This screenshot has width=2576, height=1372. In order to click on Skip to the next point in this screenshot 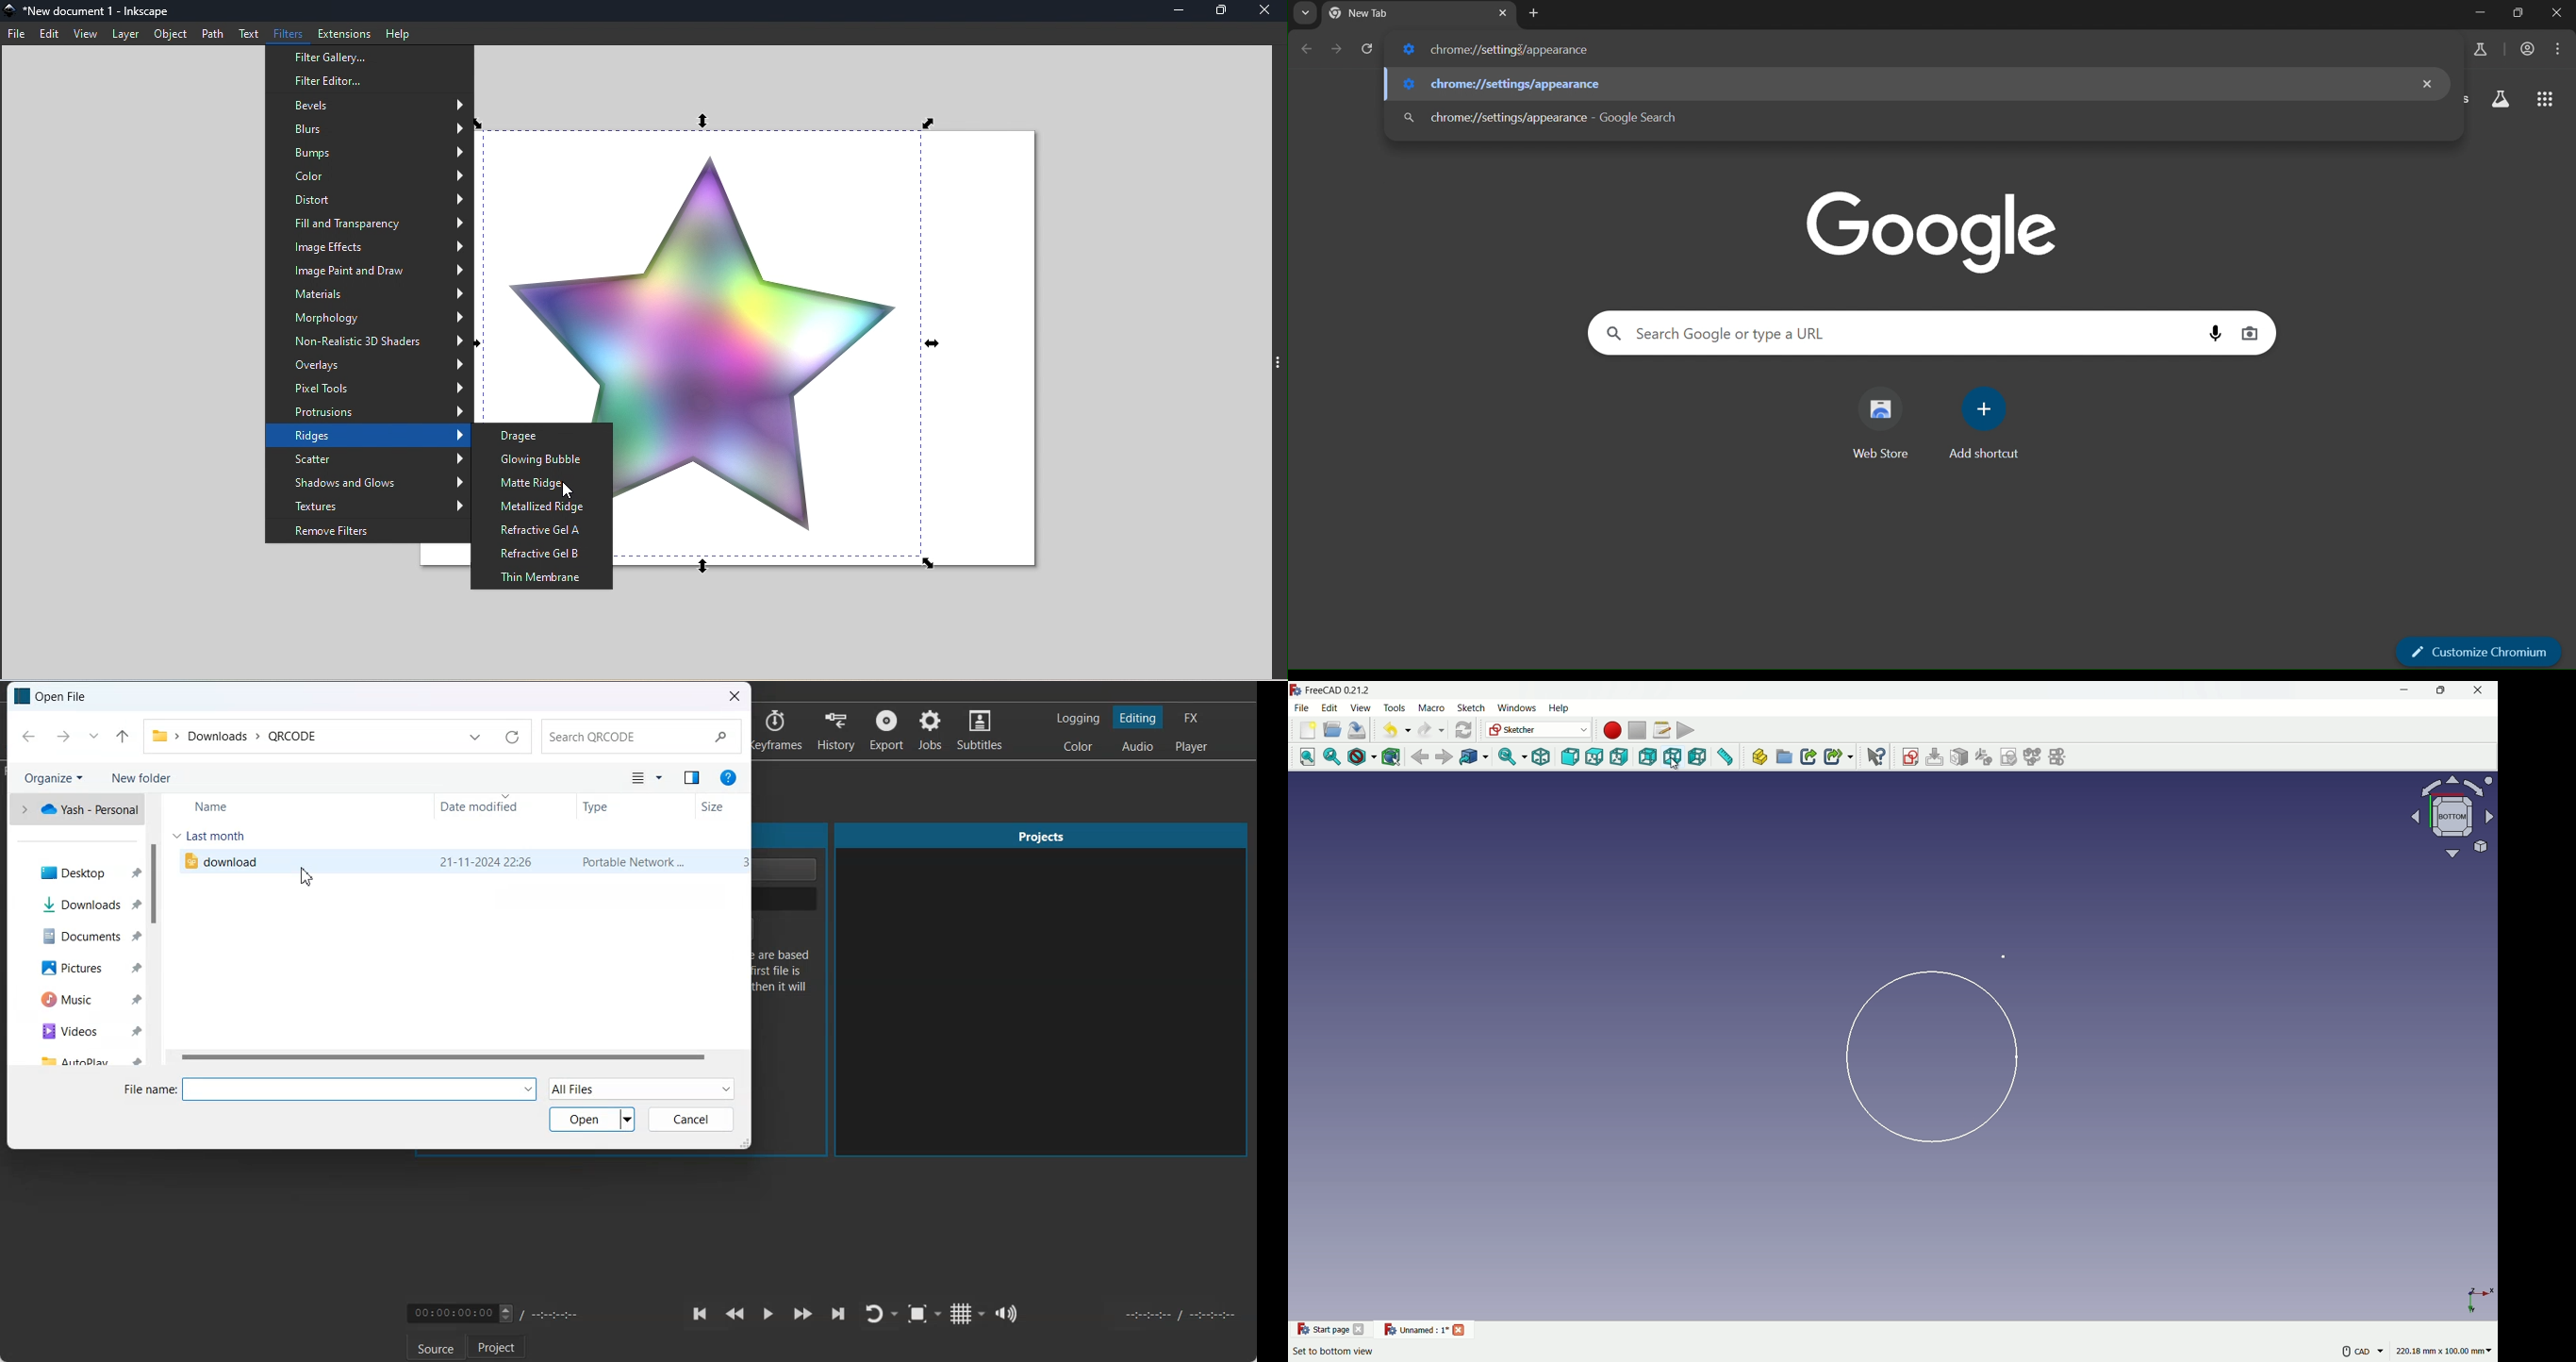, I will do `click(838, 1313)`.